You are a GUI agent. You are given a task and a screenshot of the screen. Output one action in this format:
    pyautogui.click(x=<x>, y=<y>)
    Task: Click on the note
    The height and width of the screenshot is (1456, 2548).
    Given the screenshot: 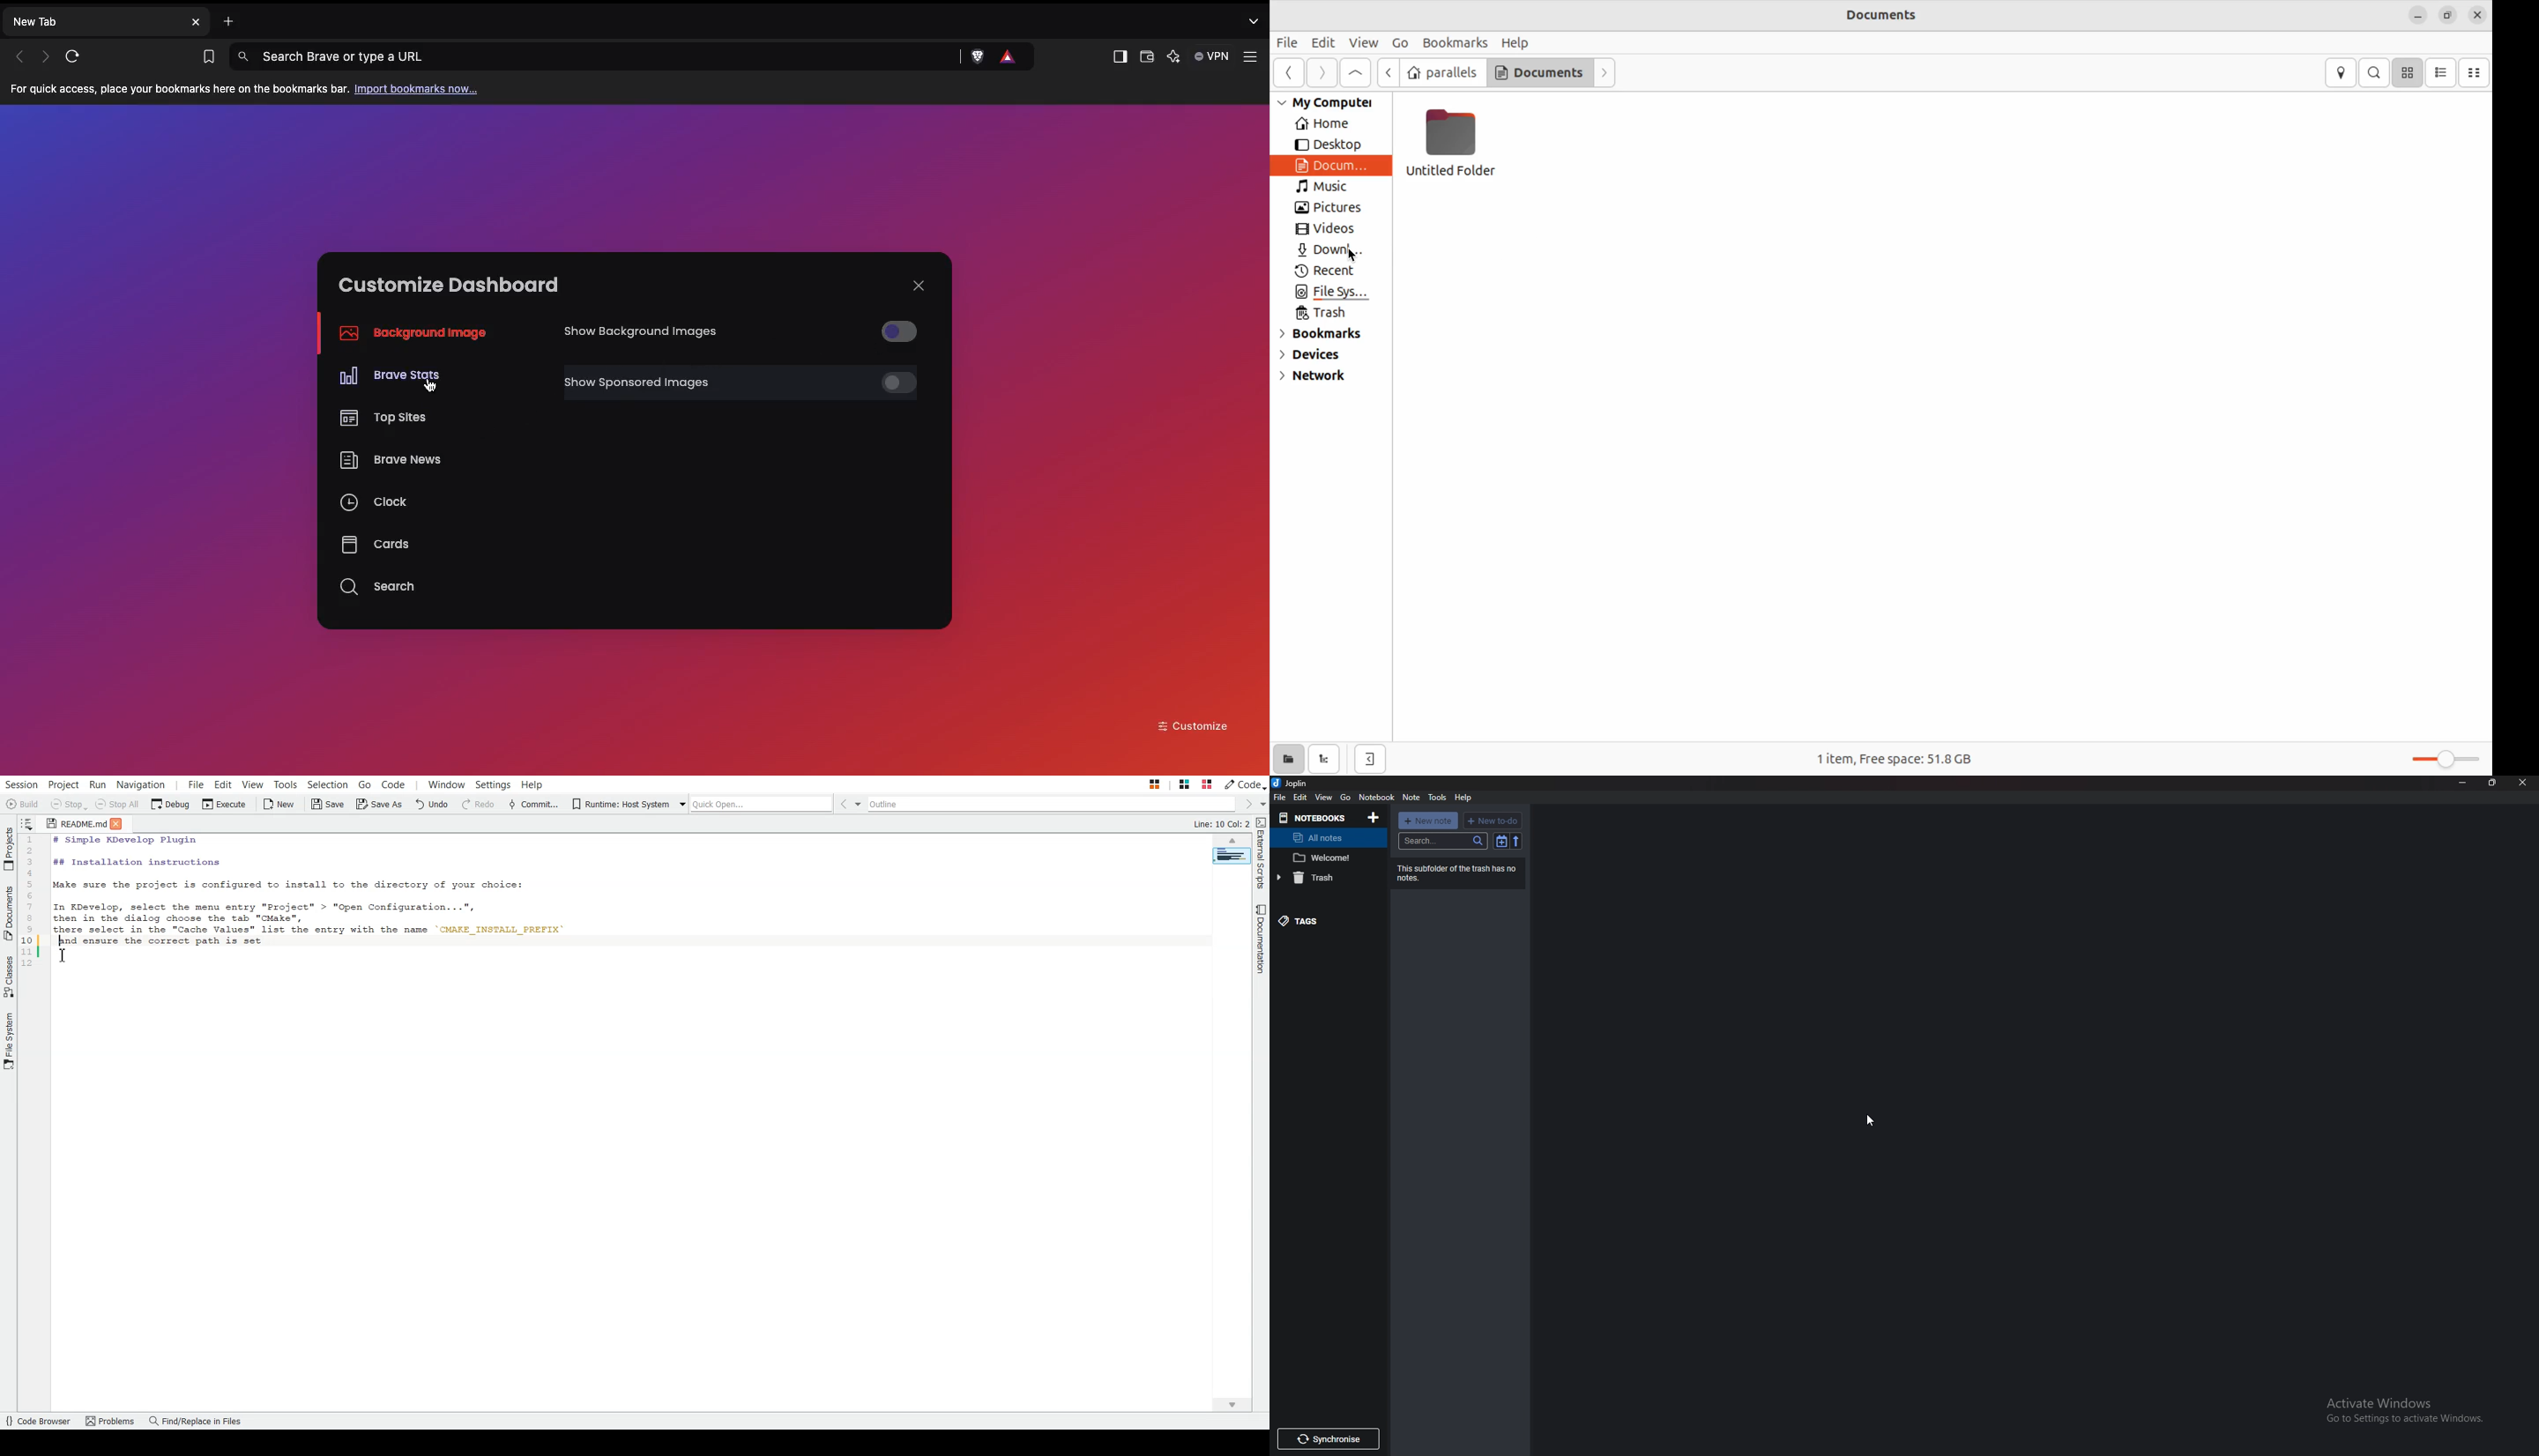 What is the action you would take?
    pyautogui.click(x=1412, y=798)
    